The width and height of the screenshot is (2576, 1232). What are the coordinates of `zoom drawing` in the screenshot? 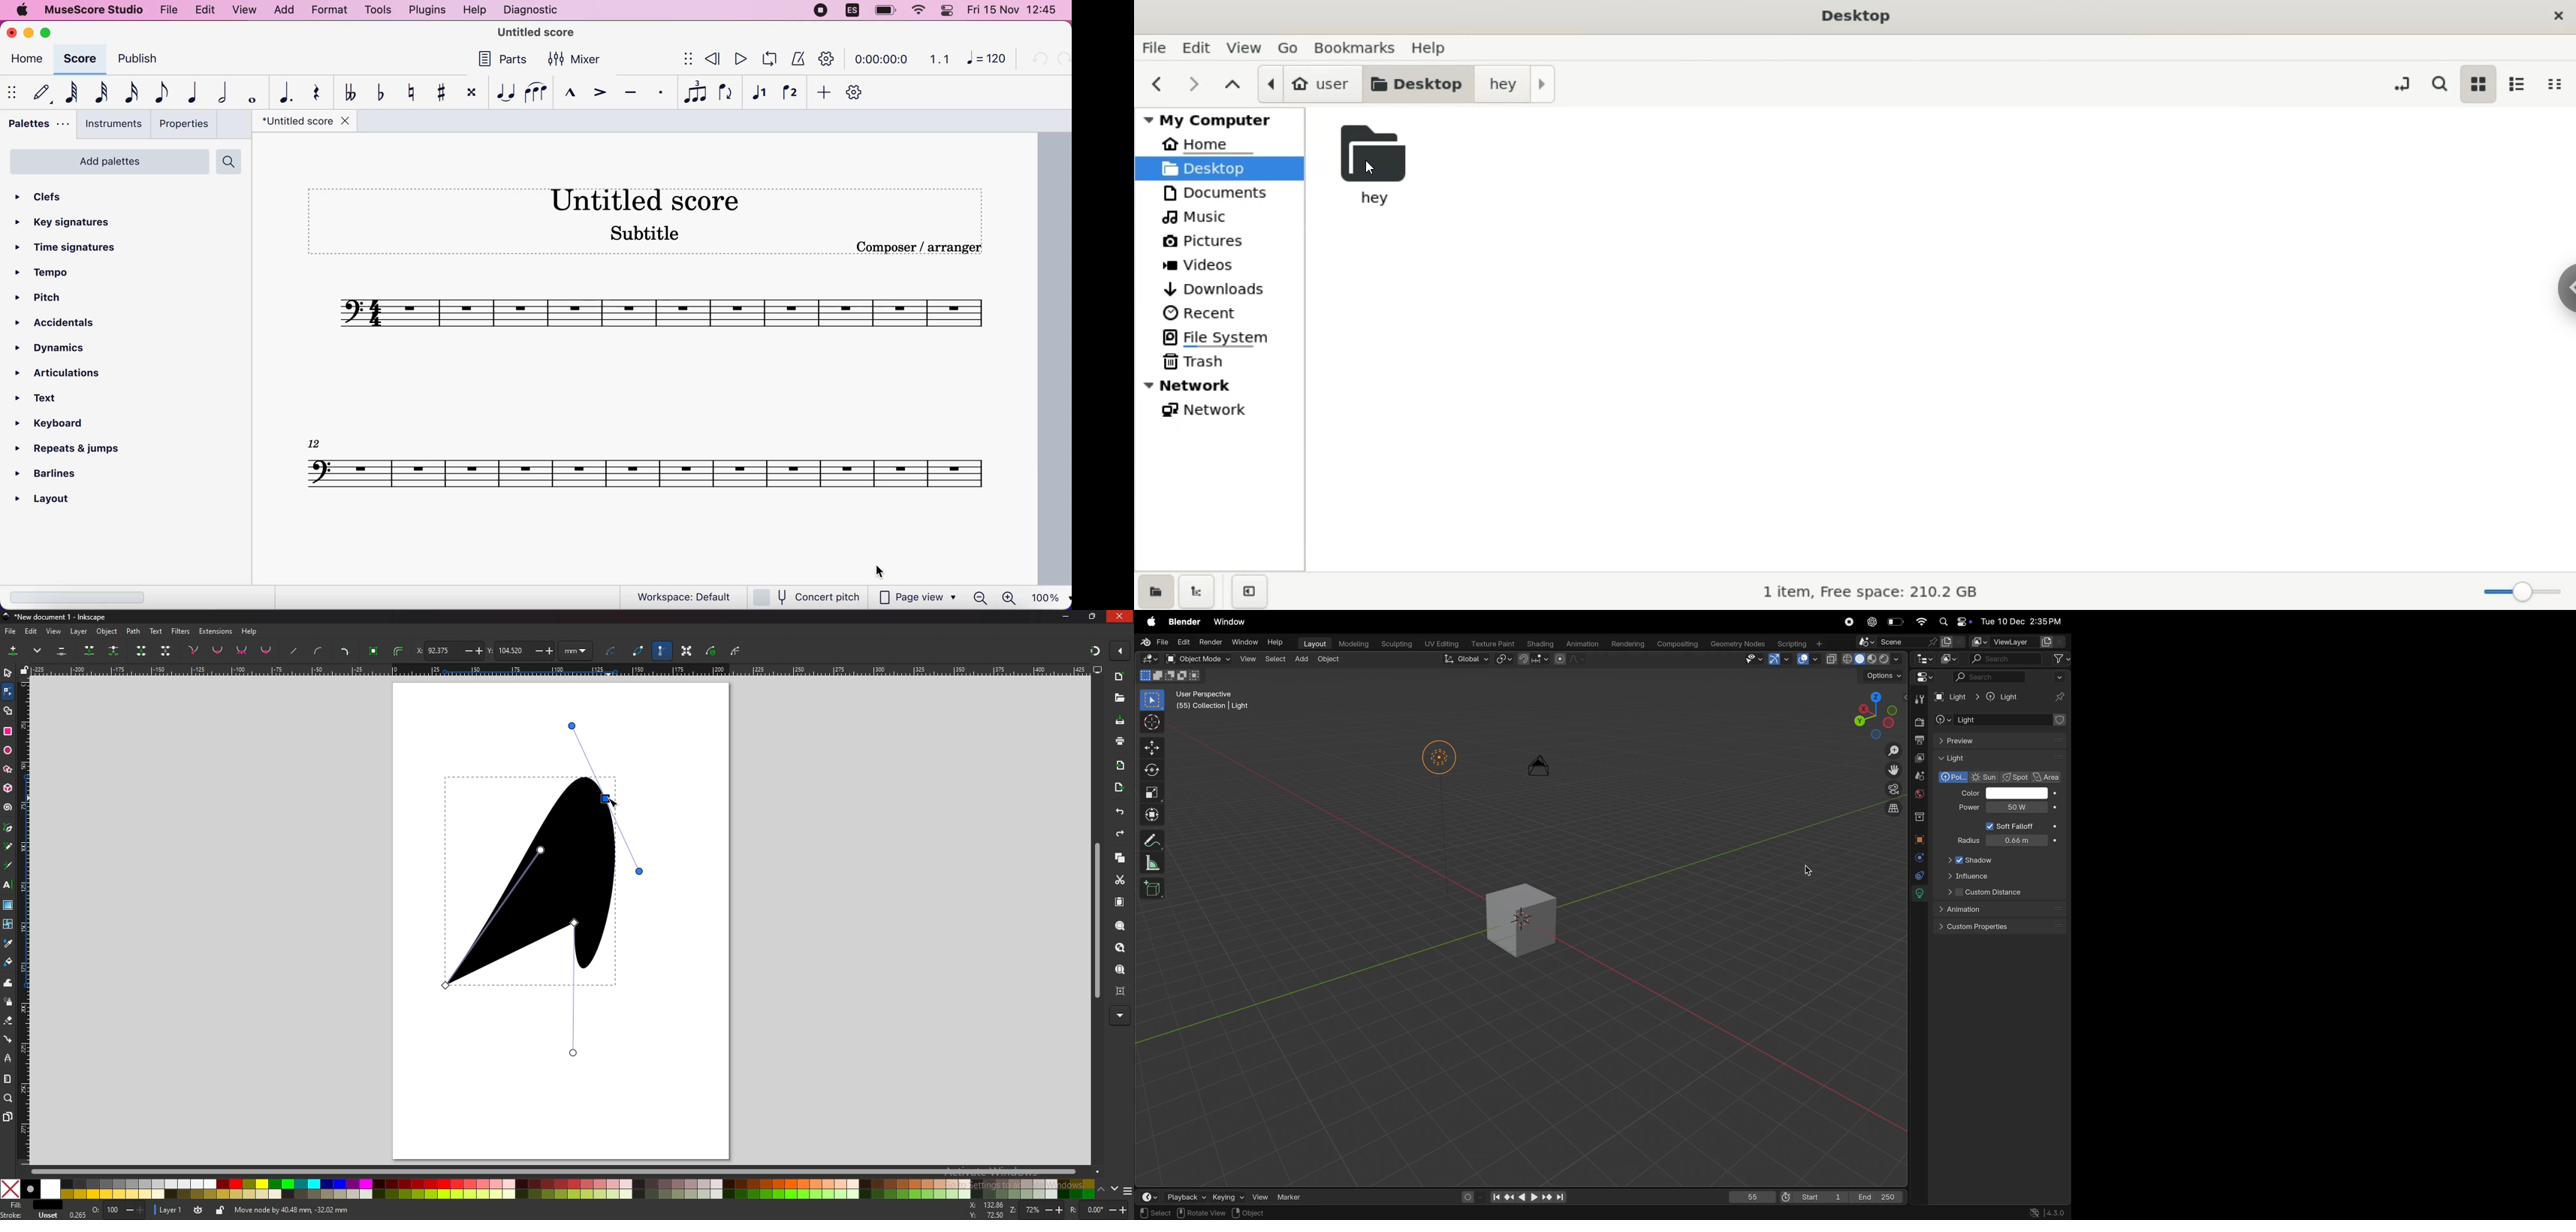 It's located at (1122, 948).